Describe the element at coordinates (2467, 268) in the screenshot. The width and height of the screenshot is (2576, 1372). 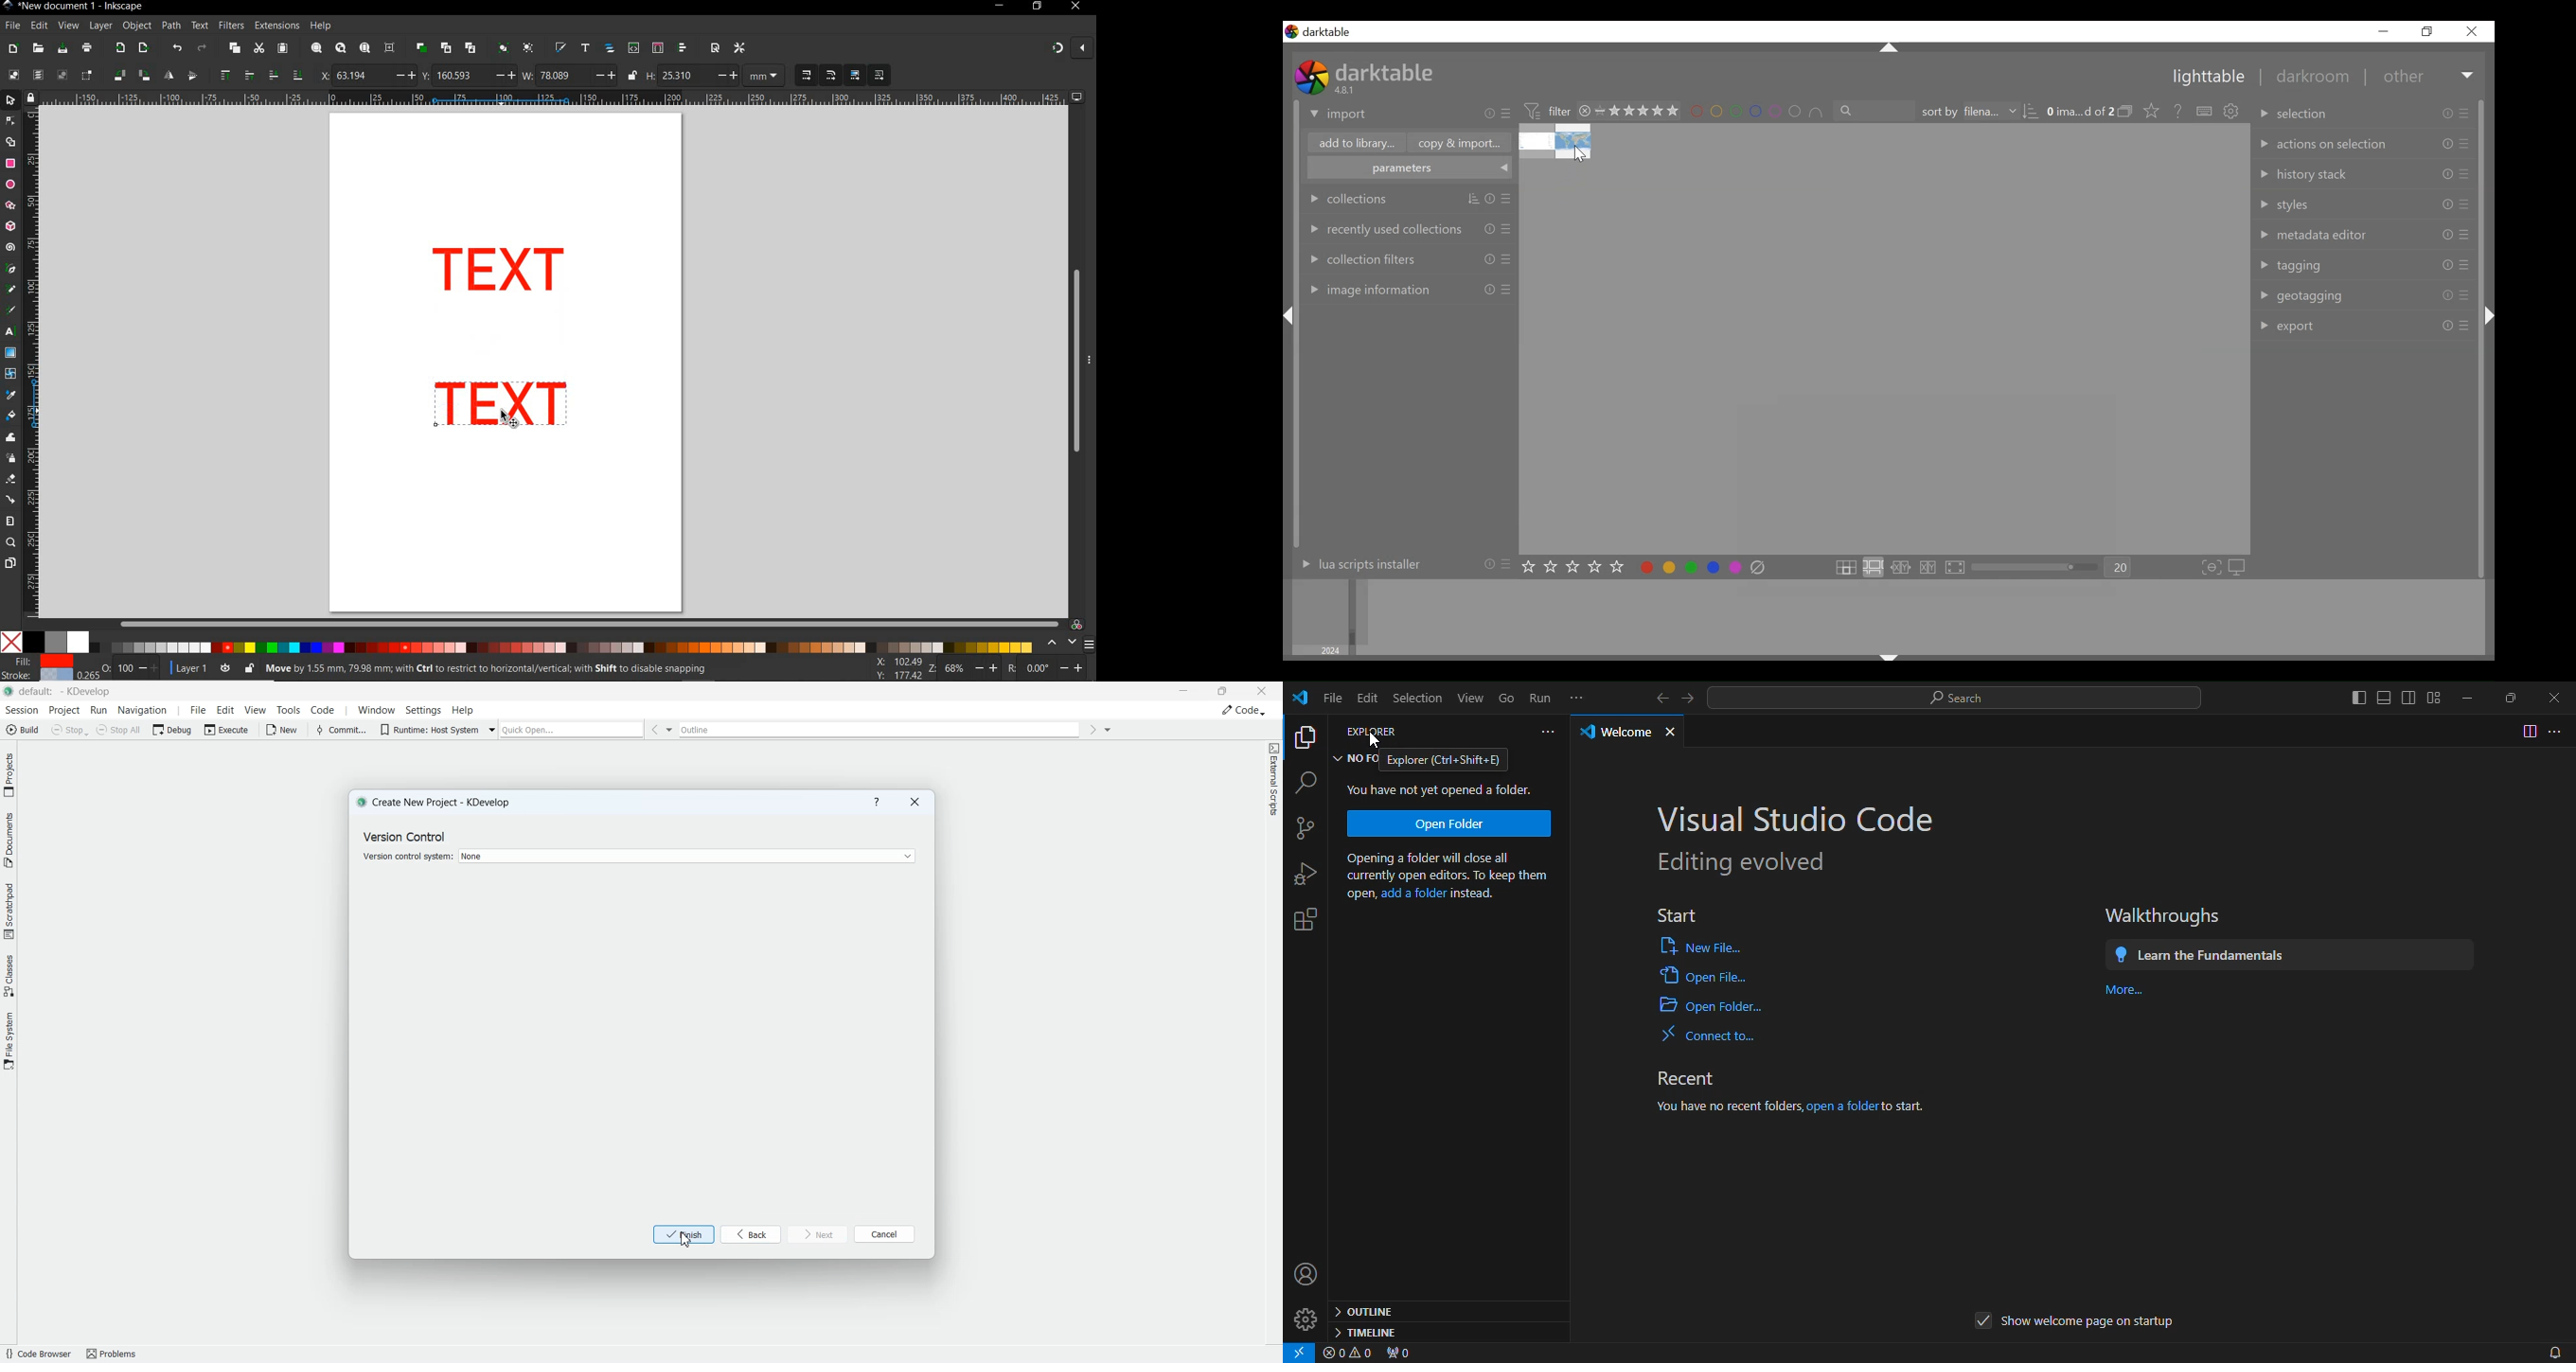
I see `` at that location.